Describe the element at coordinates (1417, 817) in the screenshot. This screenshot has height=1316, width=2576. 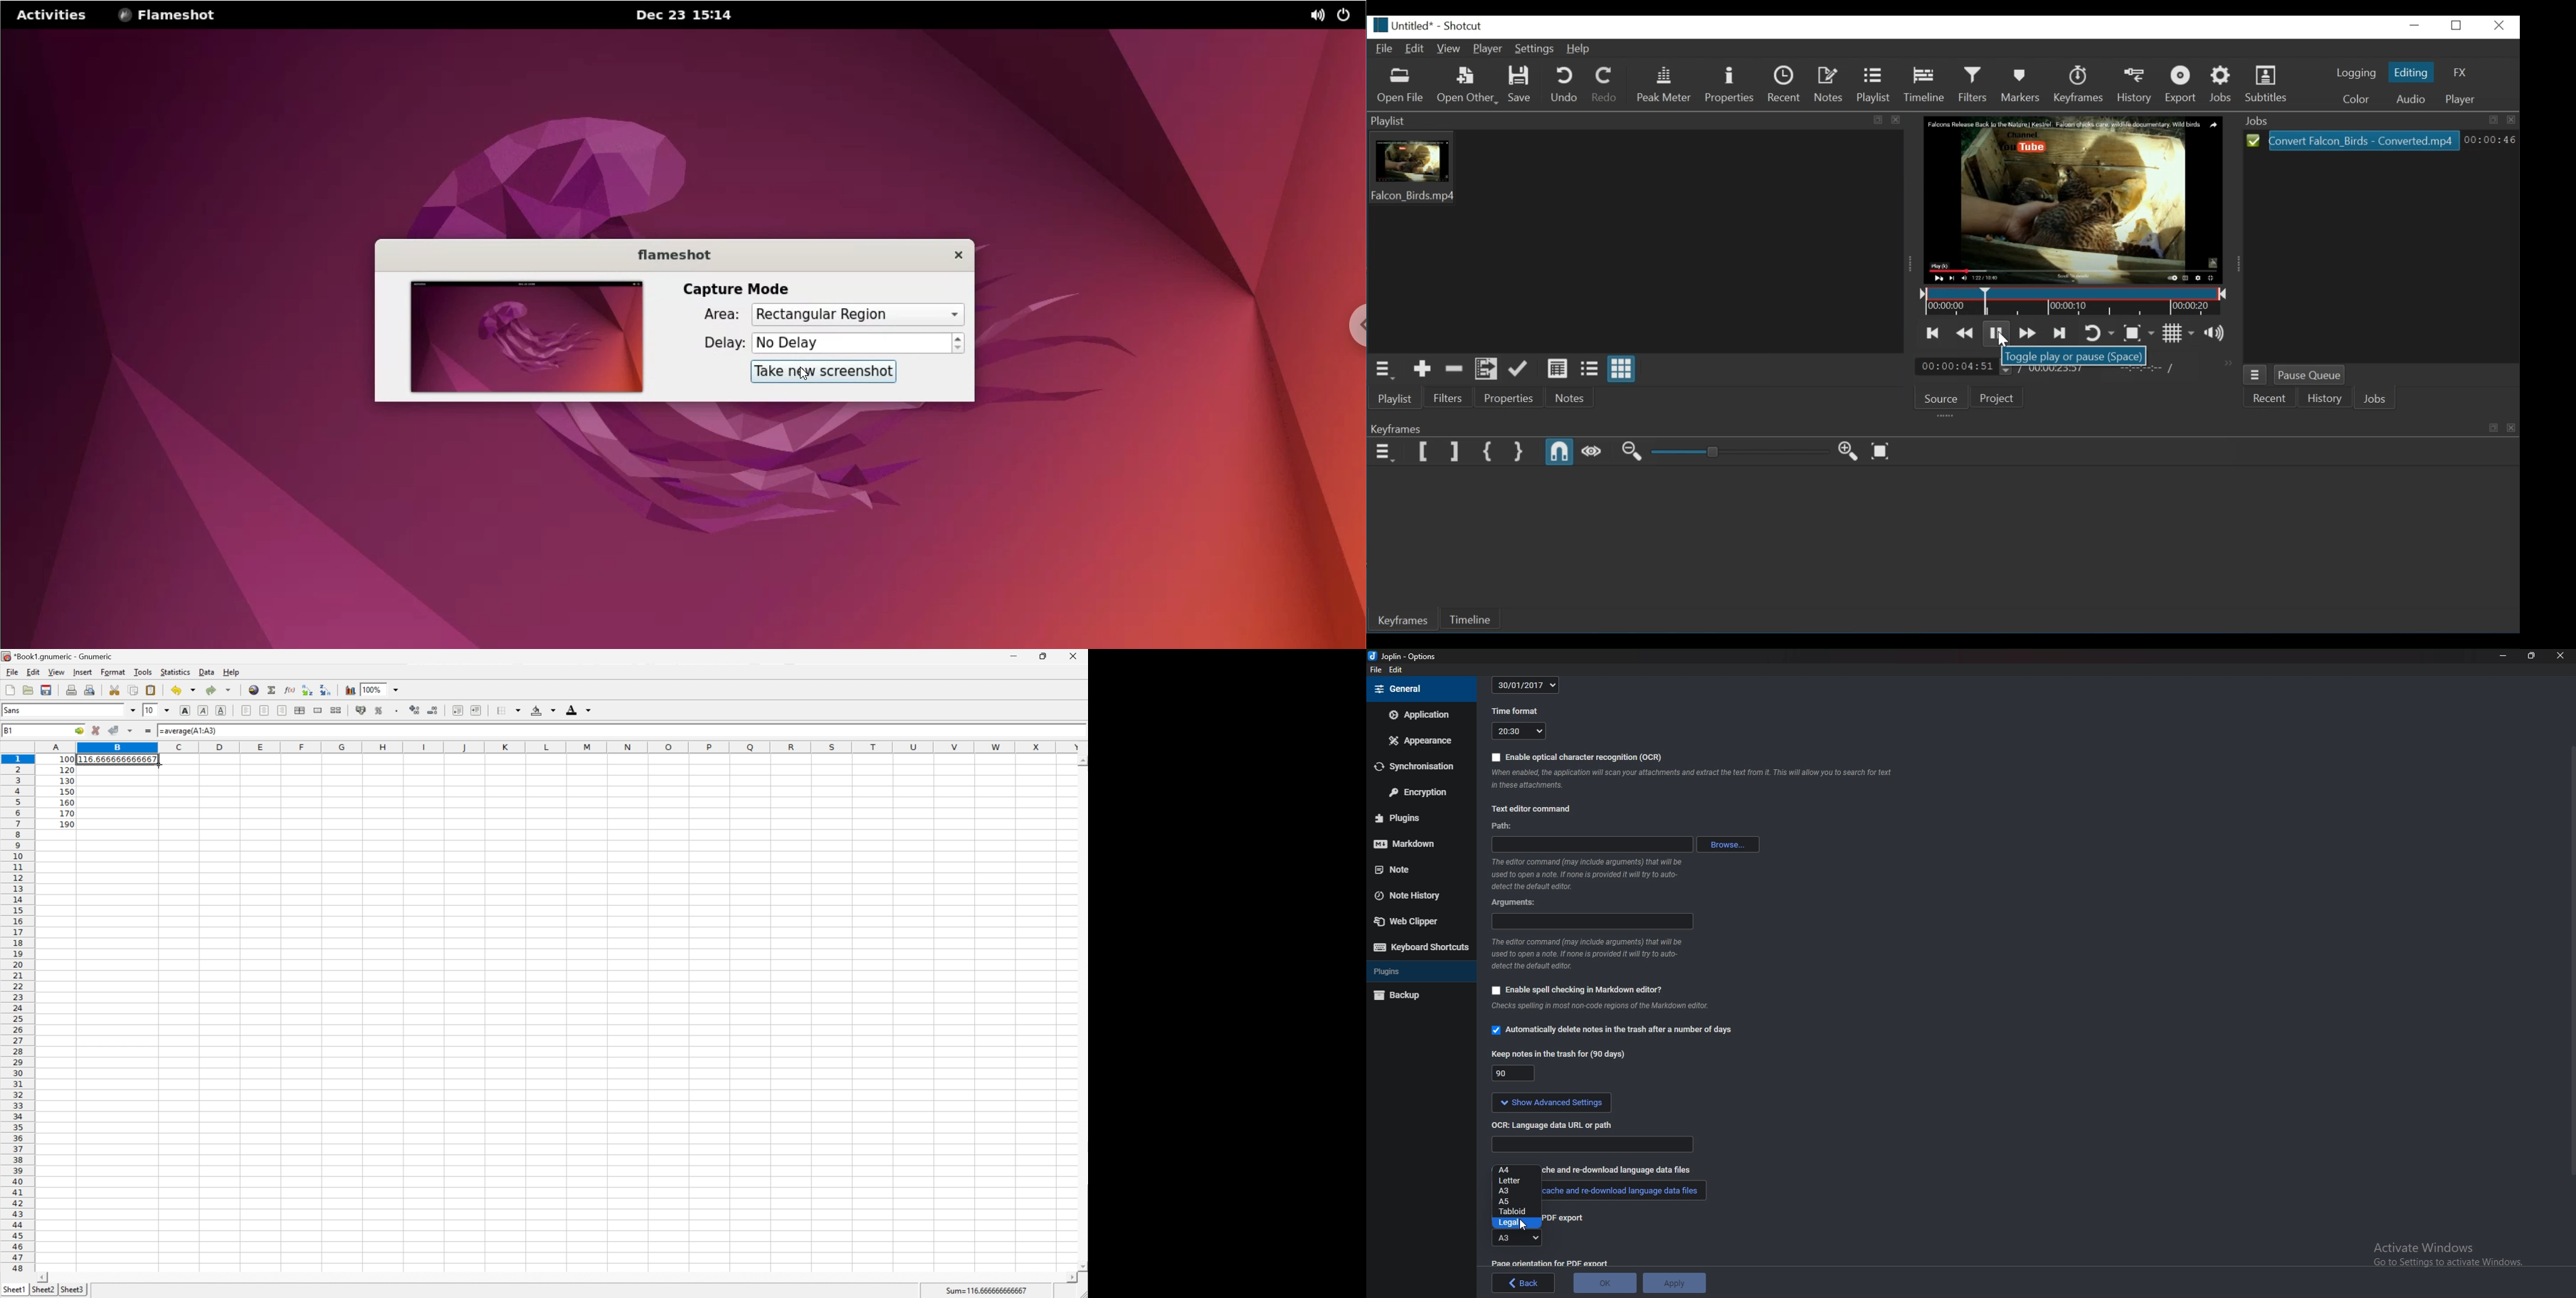
I see `Plugins` at that location.